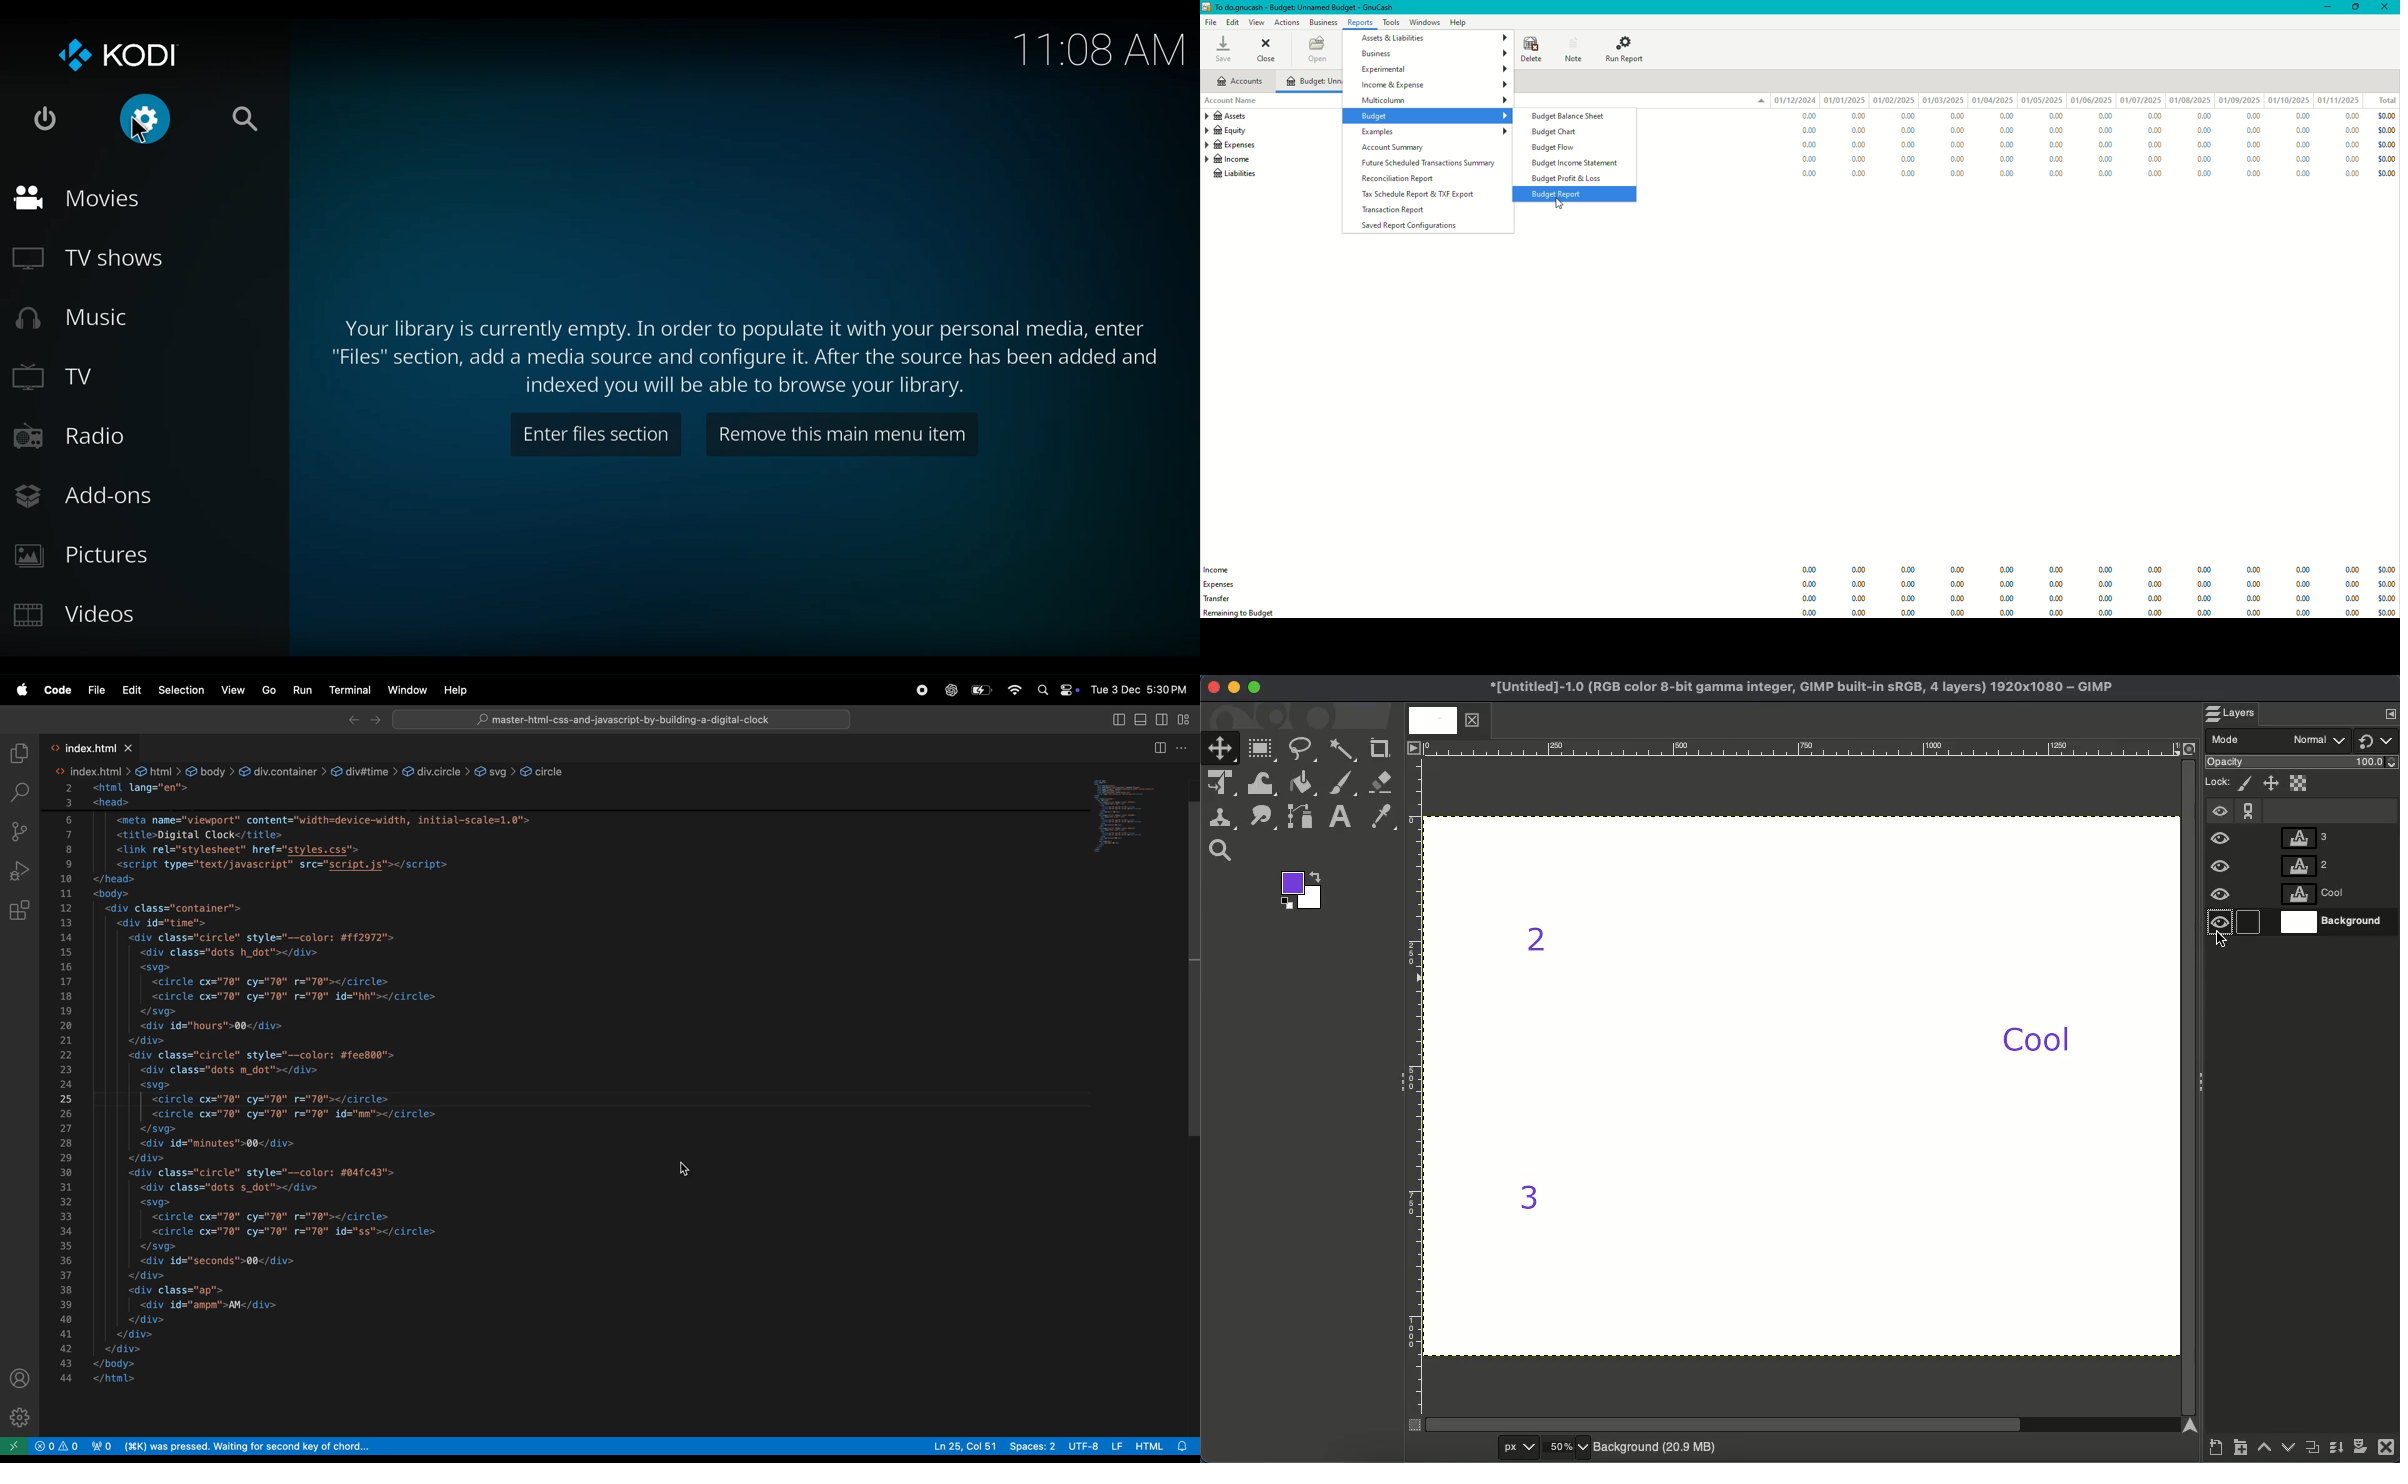  What do you see at coordinates (1166, 721) in the screenshot?
I see `toggle sidebar` at bounding box center [1166, 721].